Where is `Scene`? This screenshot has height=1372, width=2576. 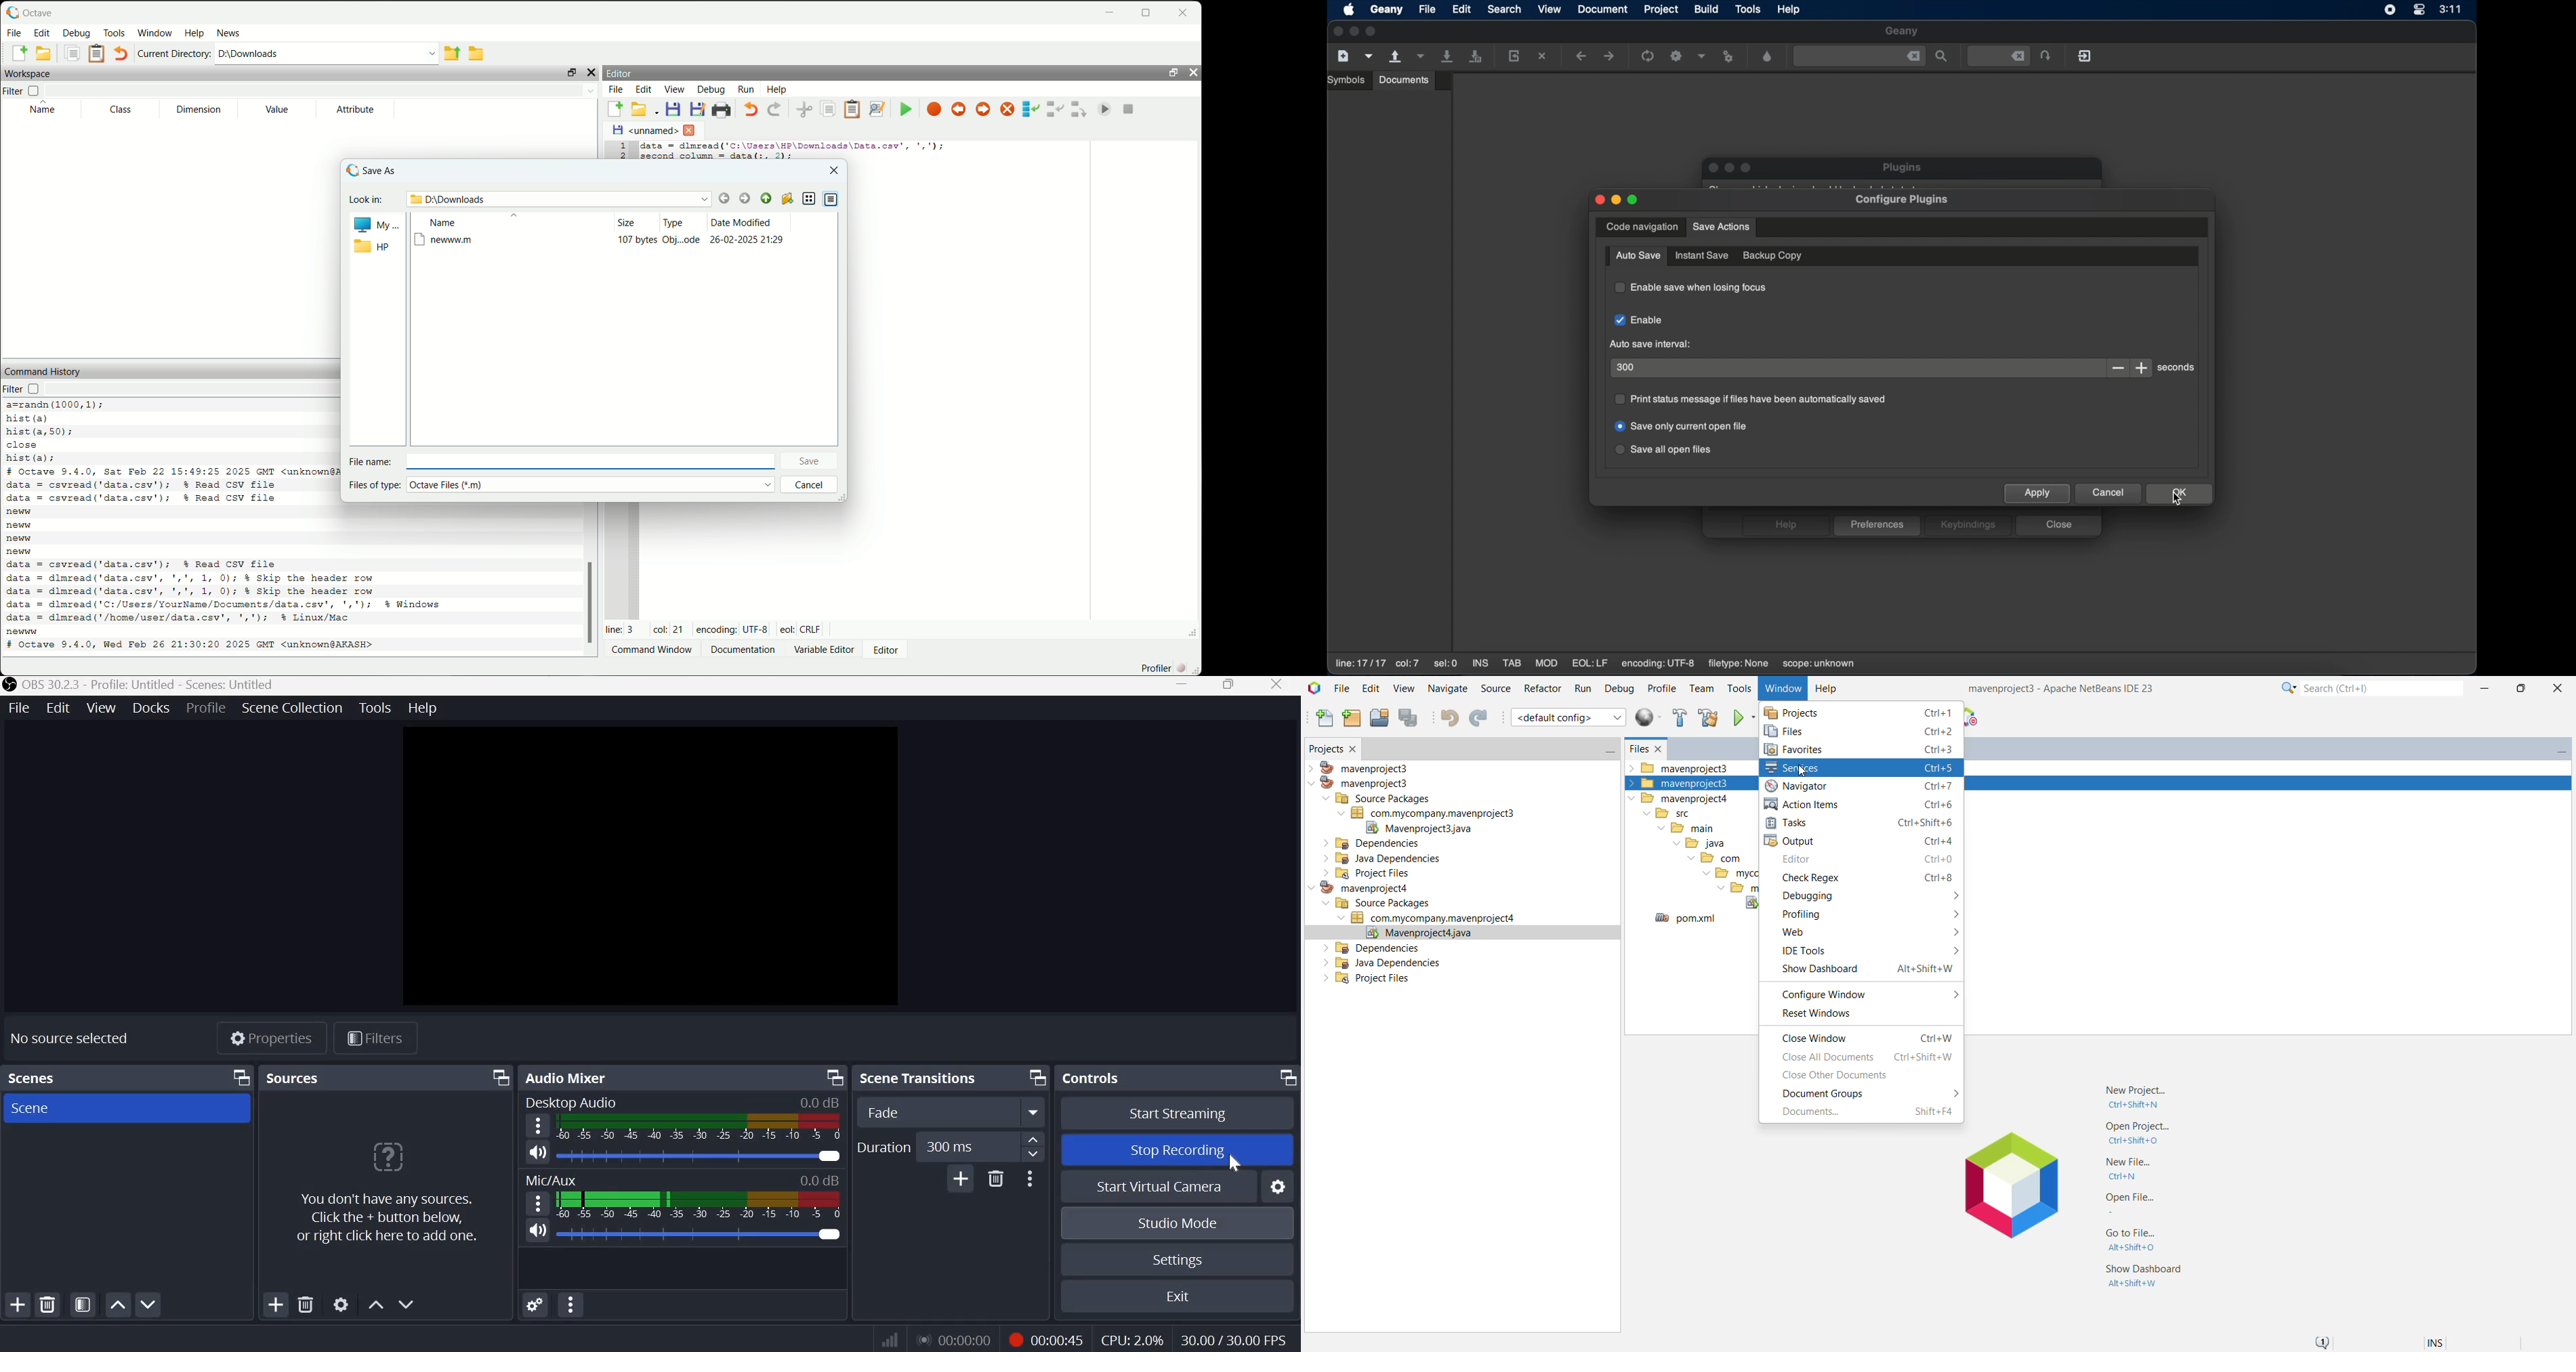 Scene is located at coordinates (35, 1109).